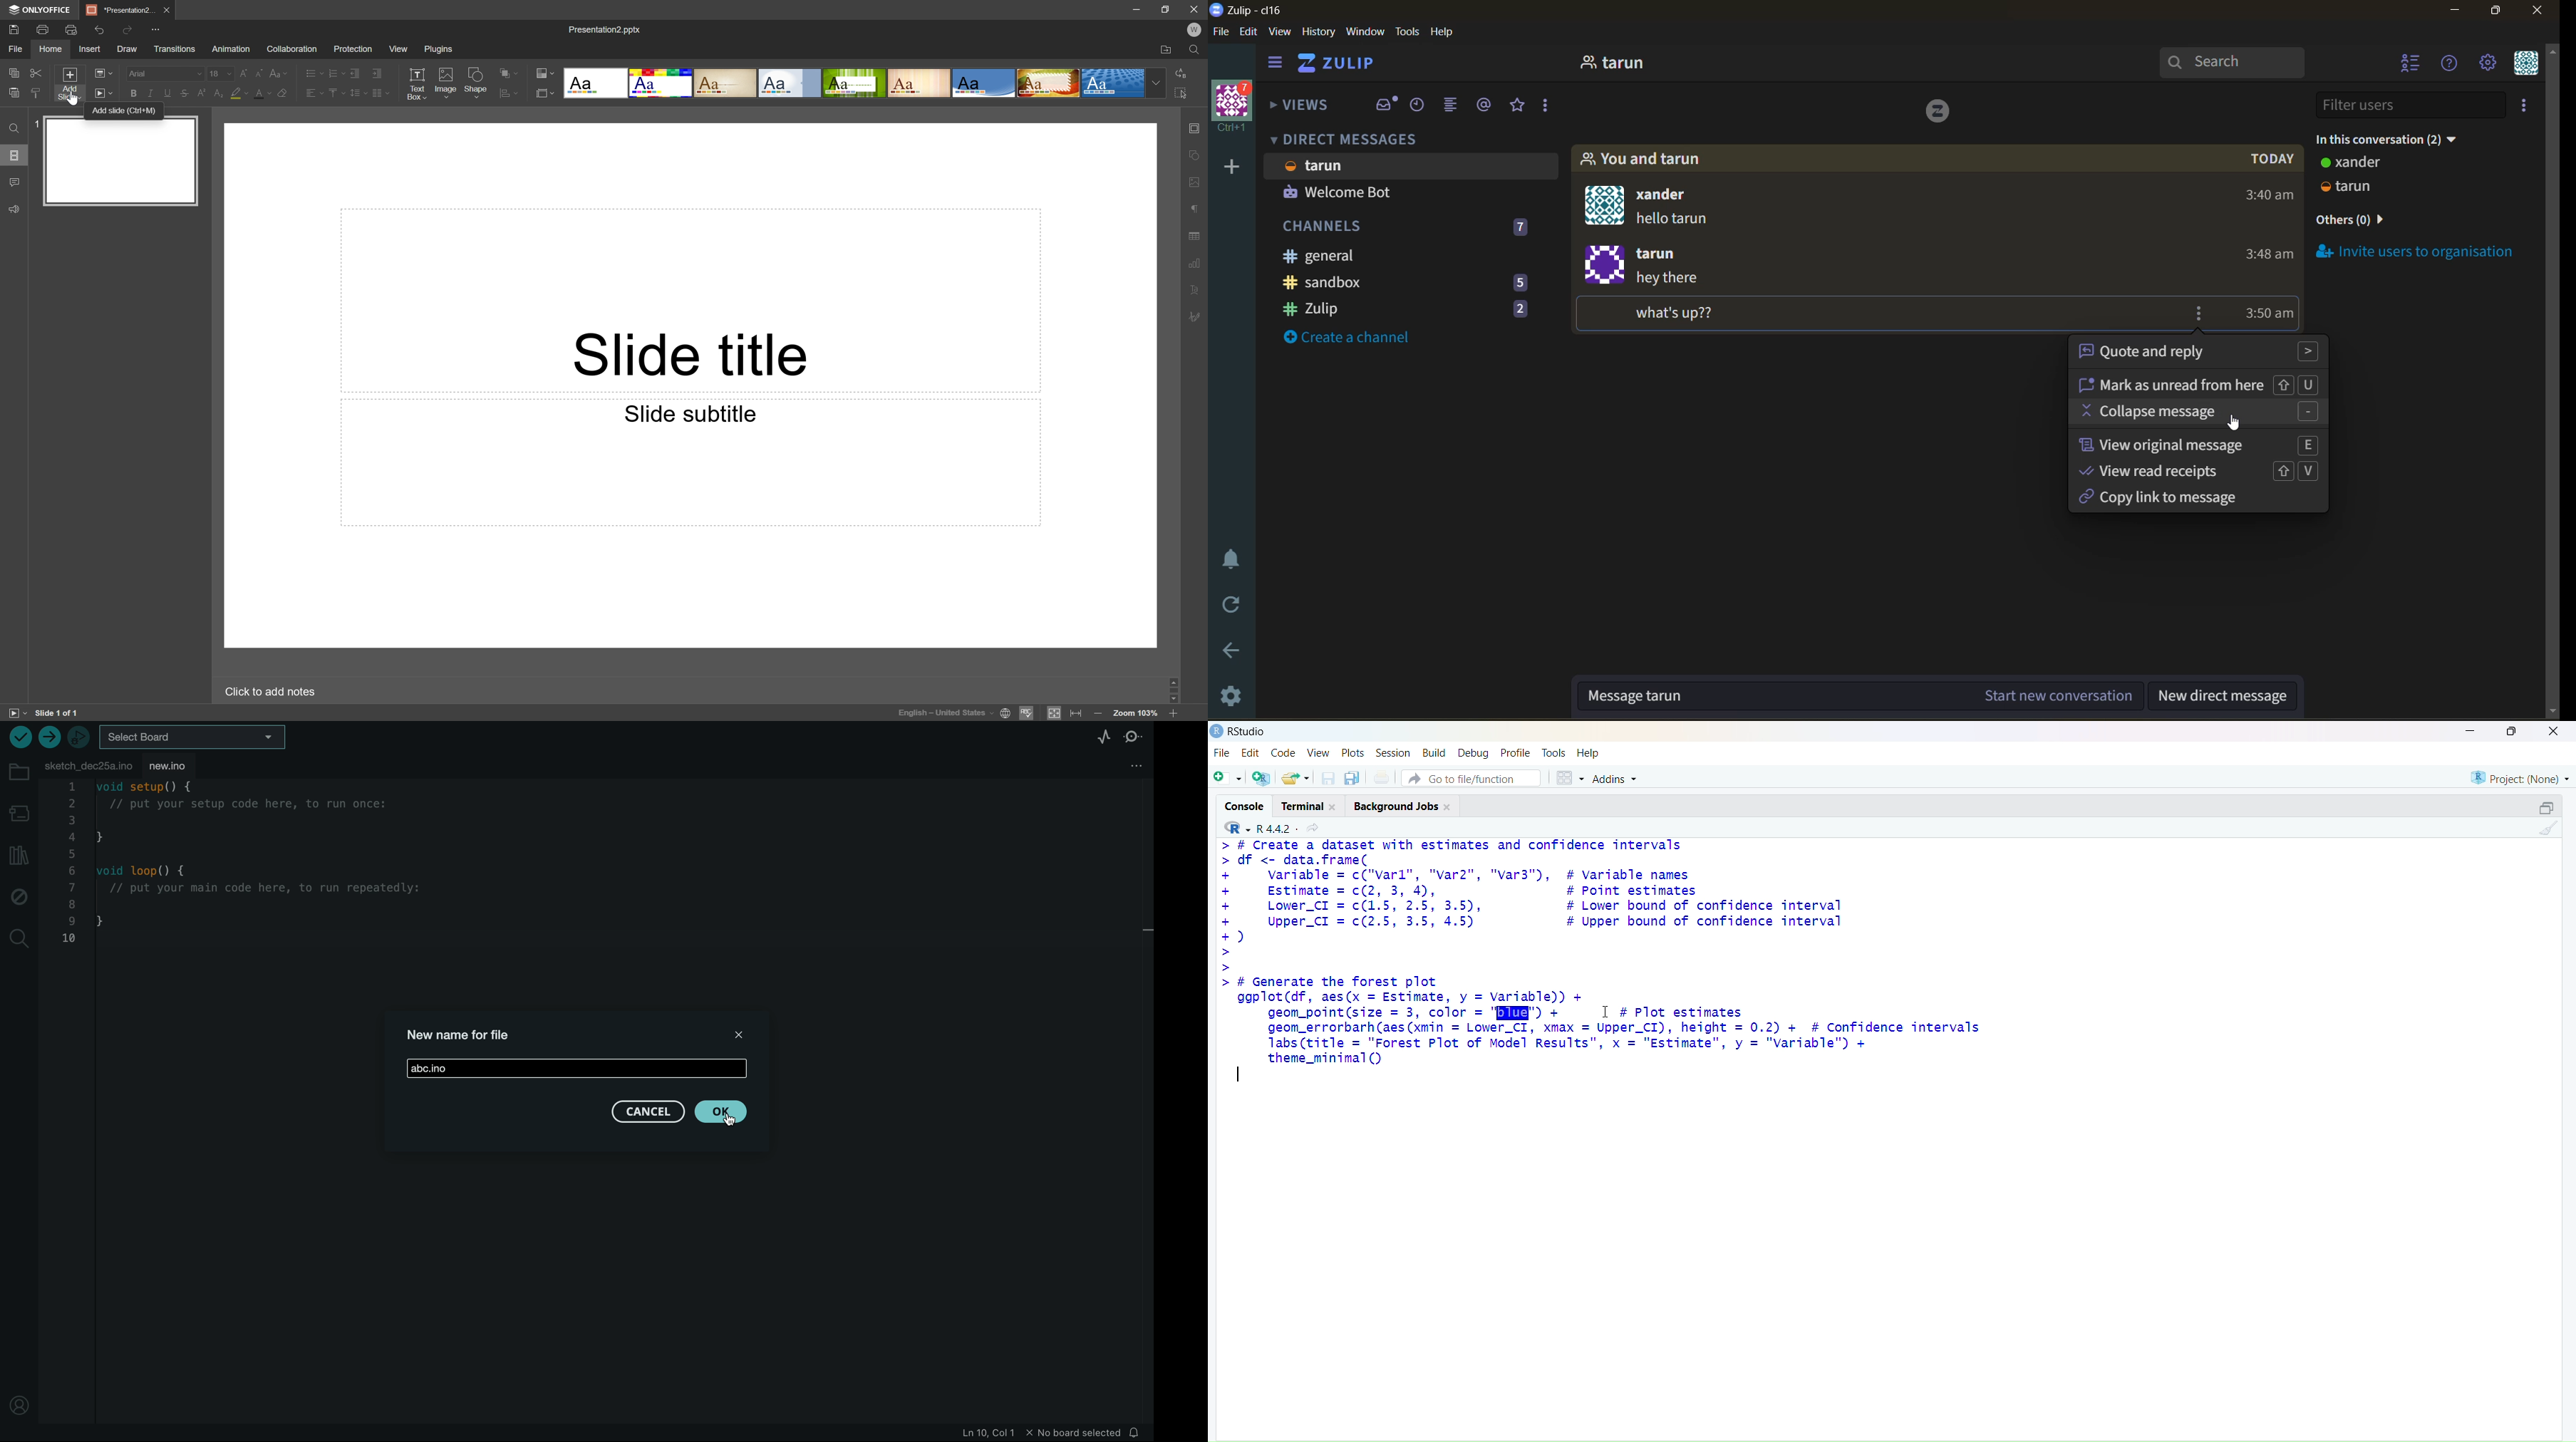 Image resolution: width=2576 pixels, height=1456 pixels. I want to click on go back, so click(1226, 652).